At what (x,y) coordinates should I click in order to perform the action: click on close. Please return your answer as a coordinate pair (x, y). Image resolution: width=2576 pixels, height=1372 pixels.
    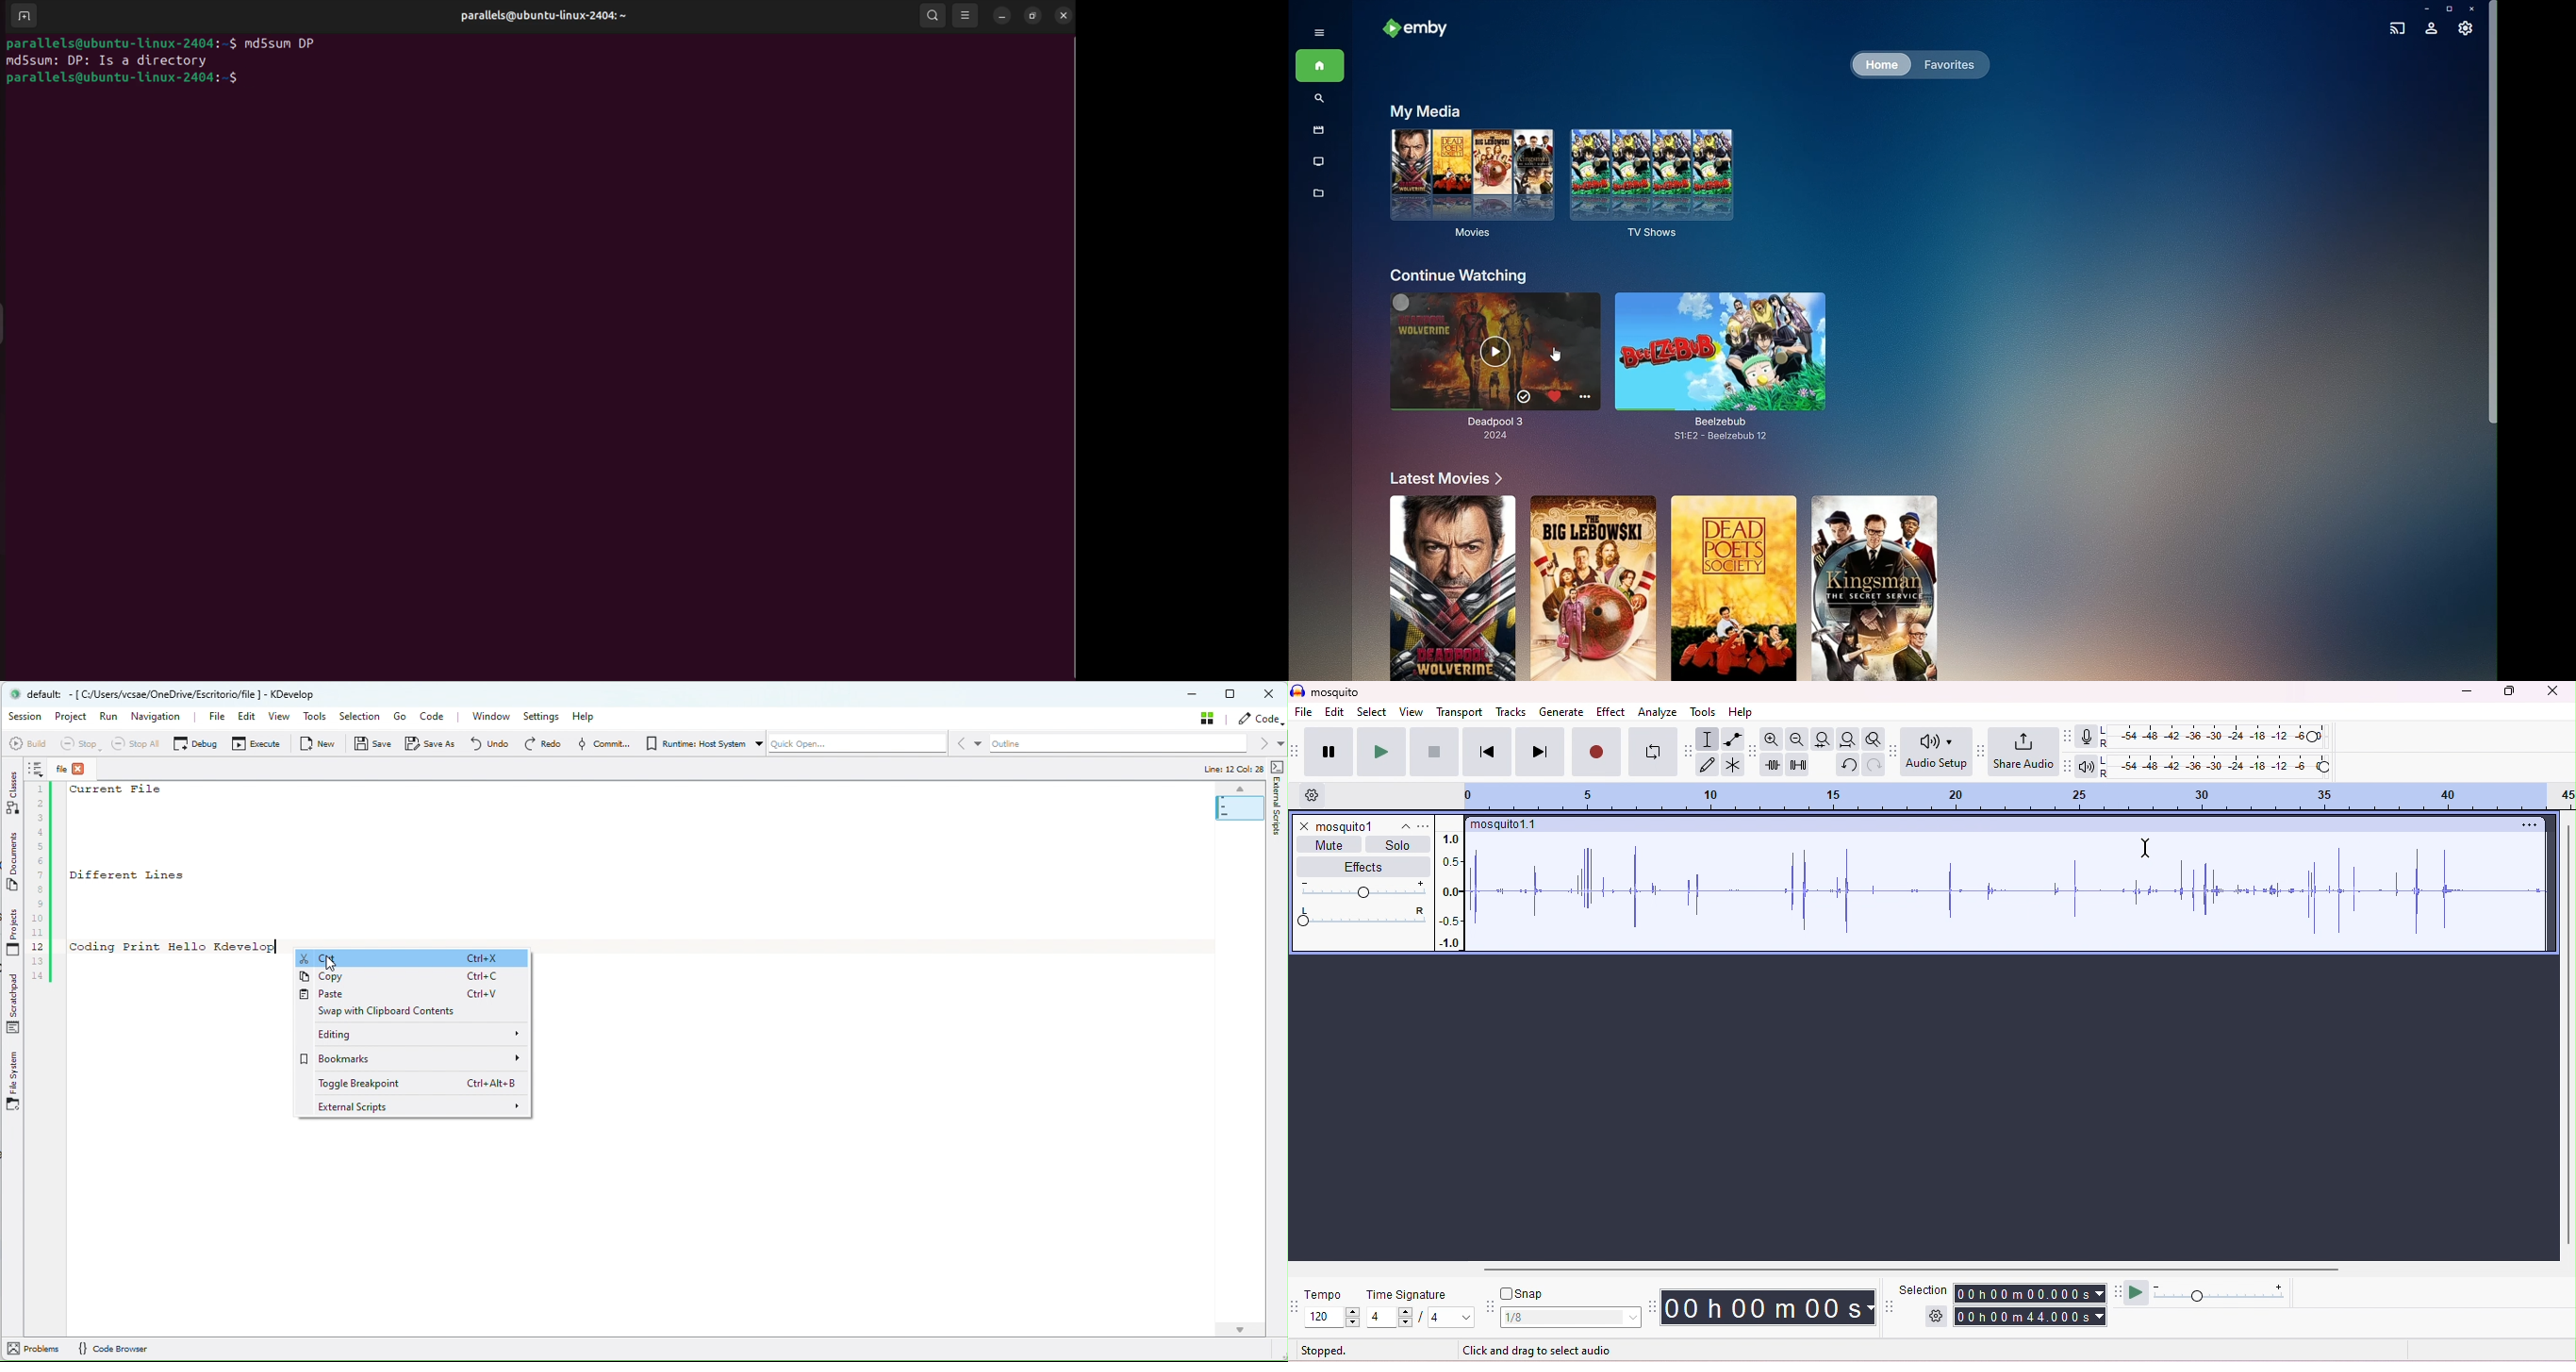
    Looking at the image, I should click on (1303, 826).